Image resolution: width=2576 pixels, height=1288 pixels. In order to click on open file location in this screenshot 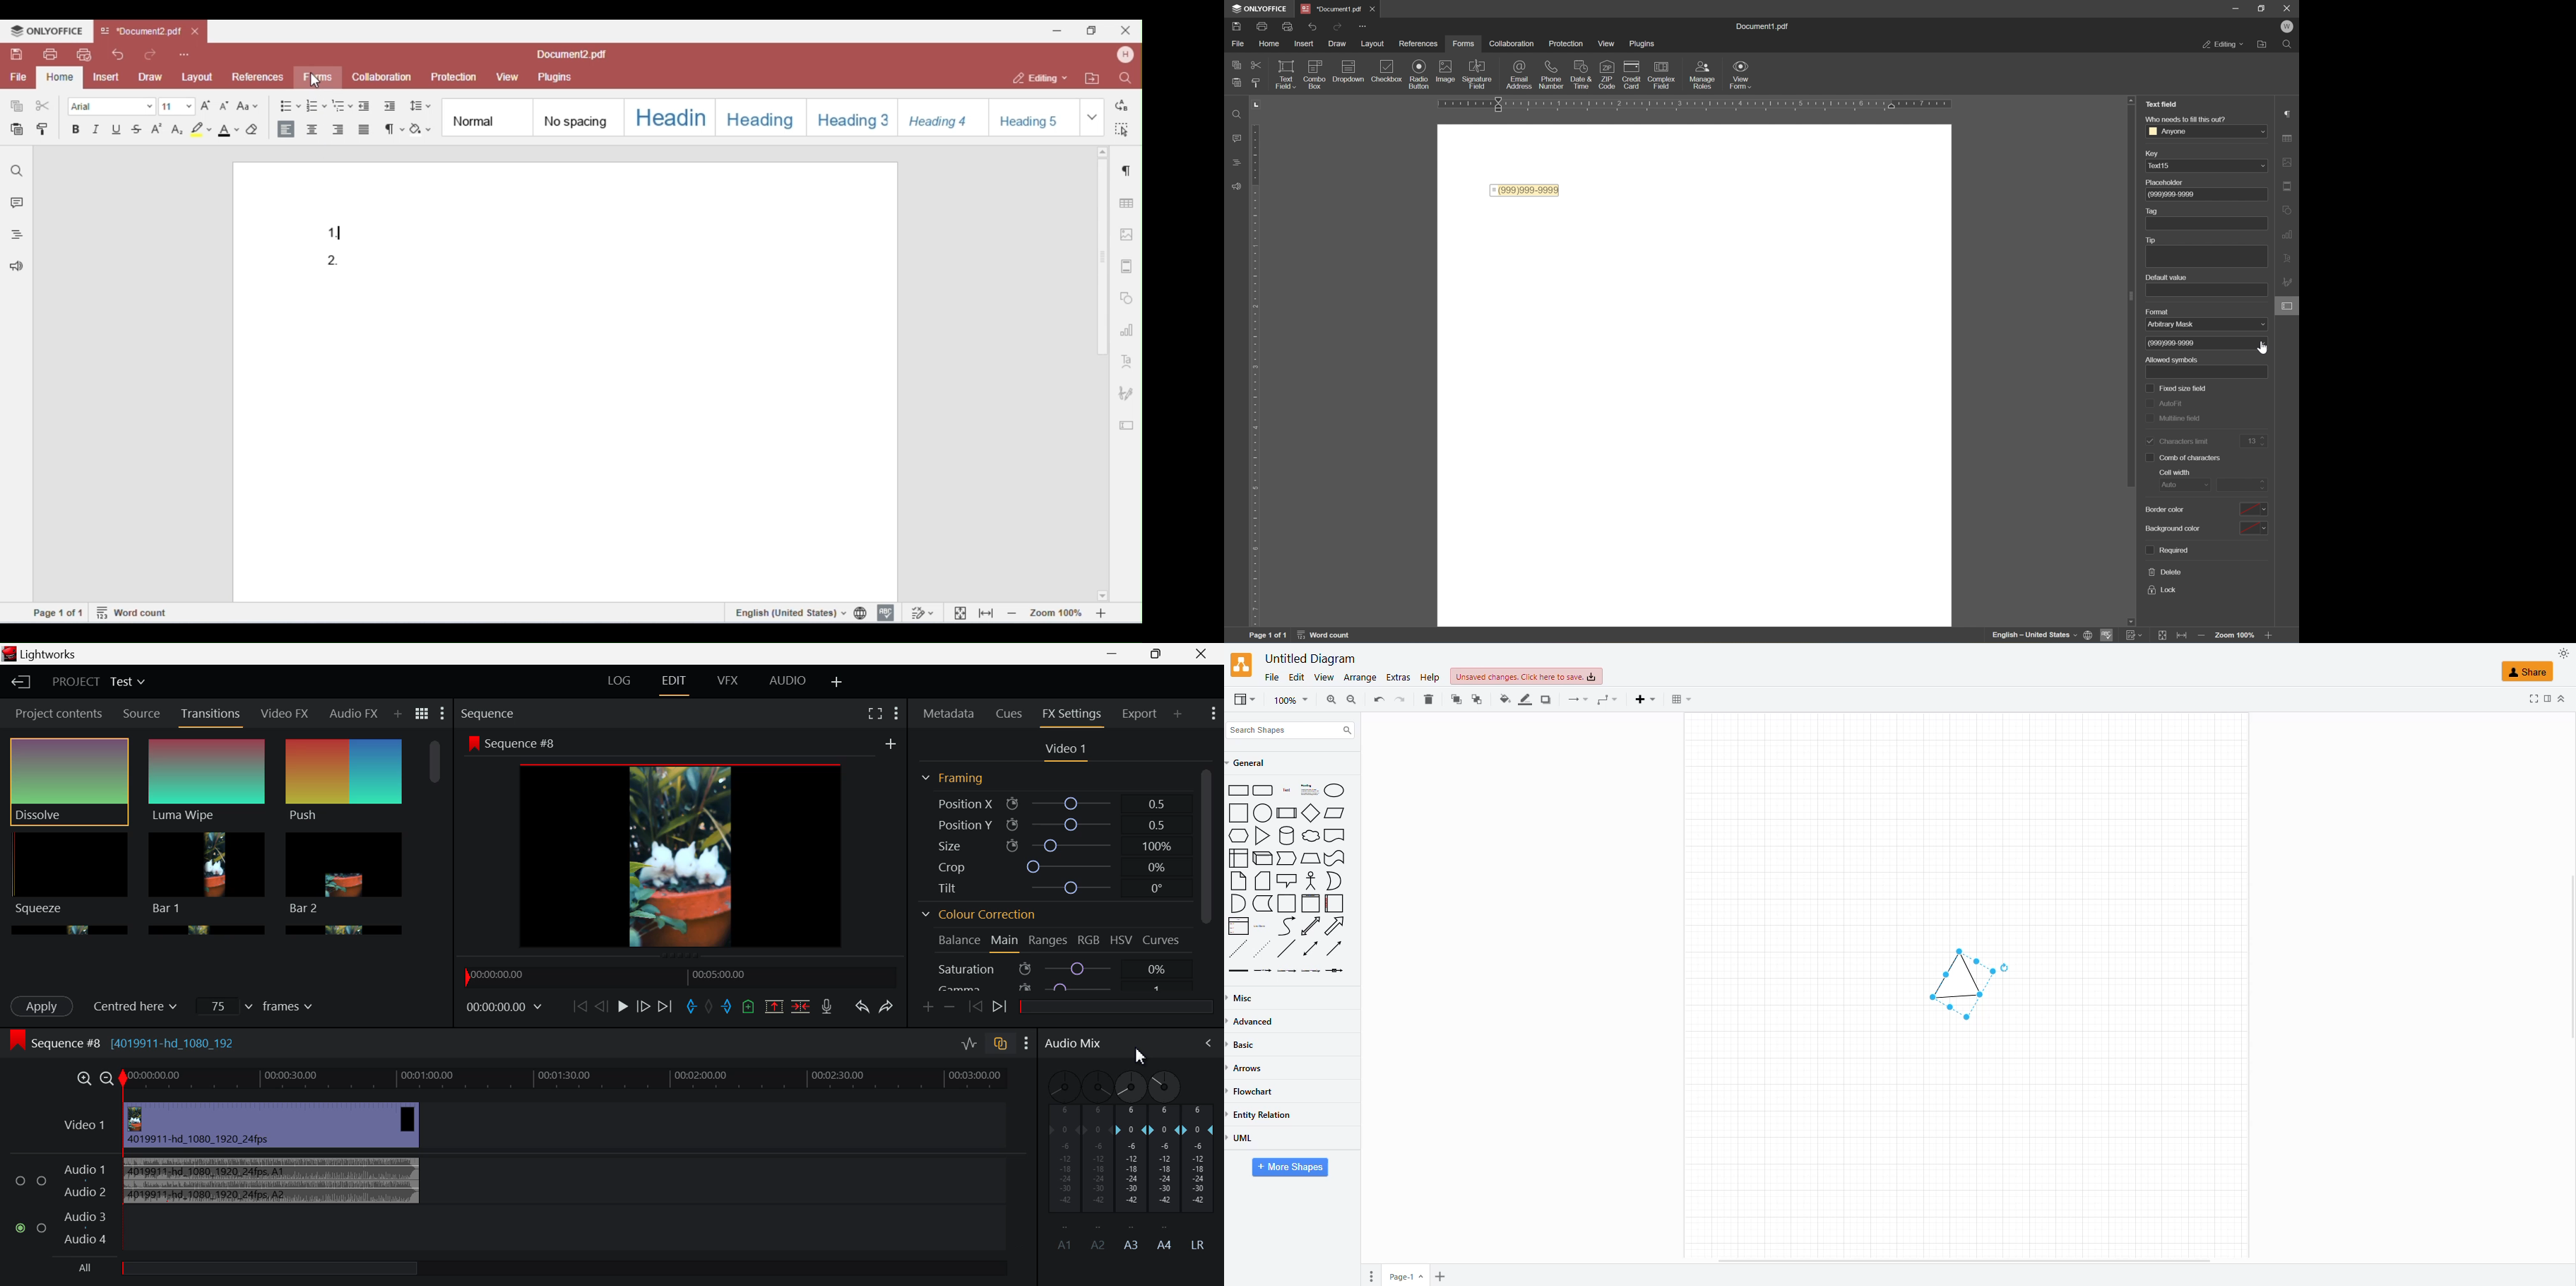, I will do `click(2266, 43)`.